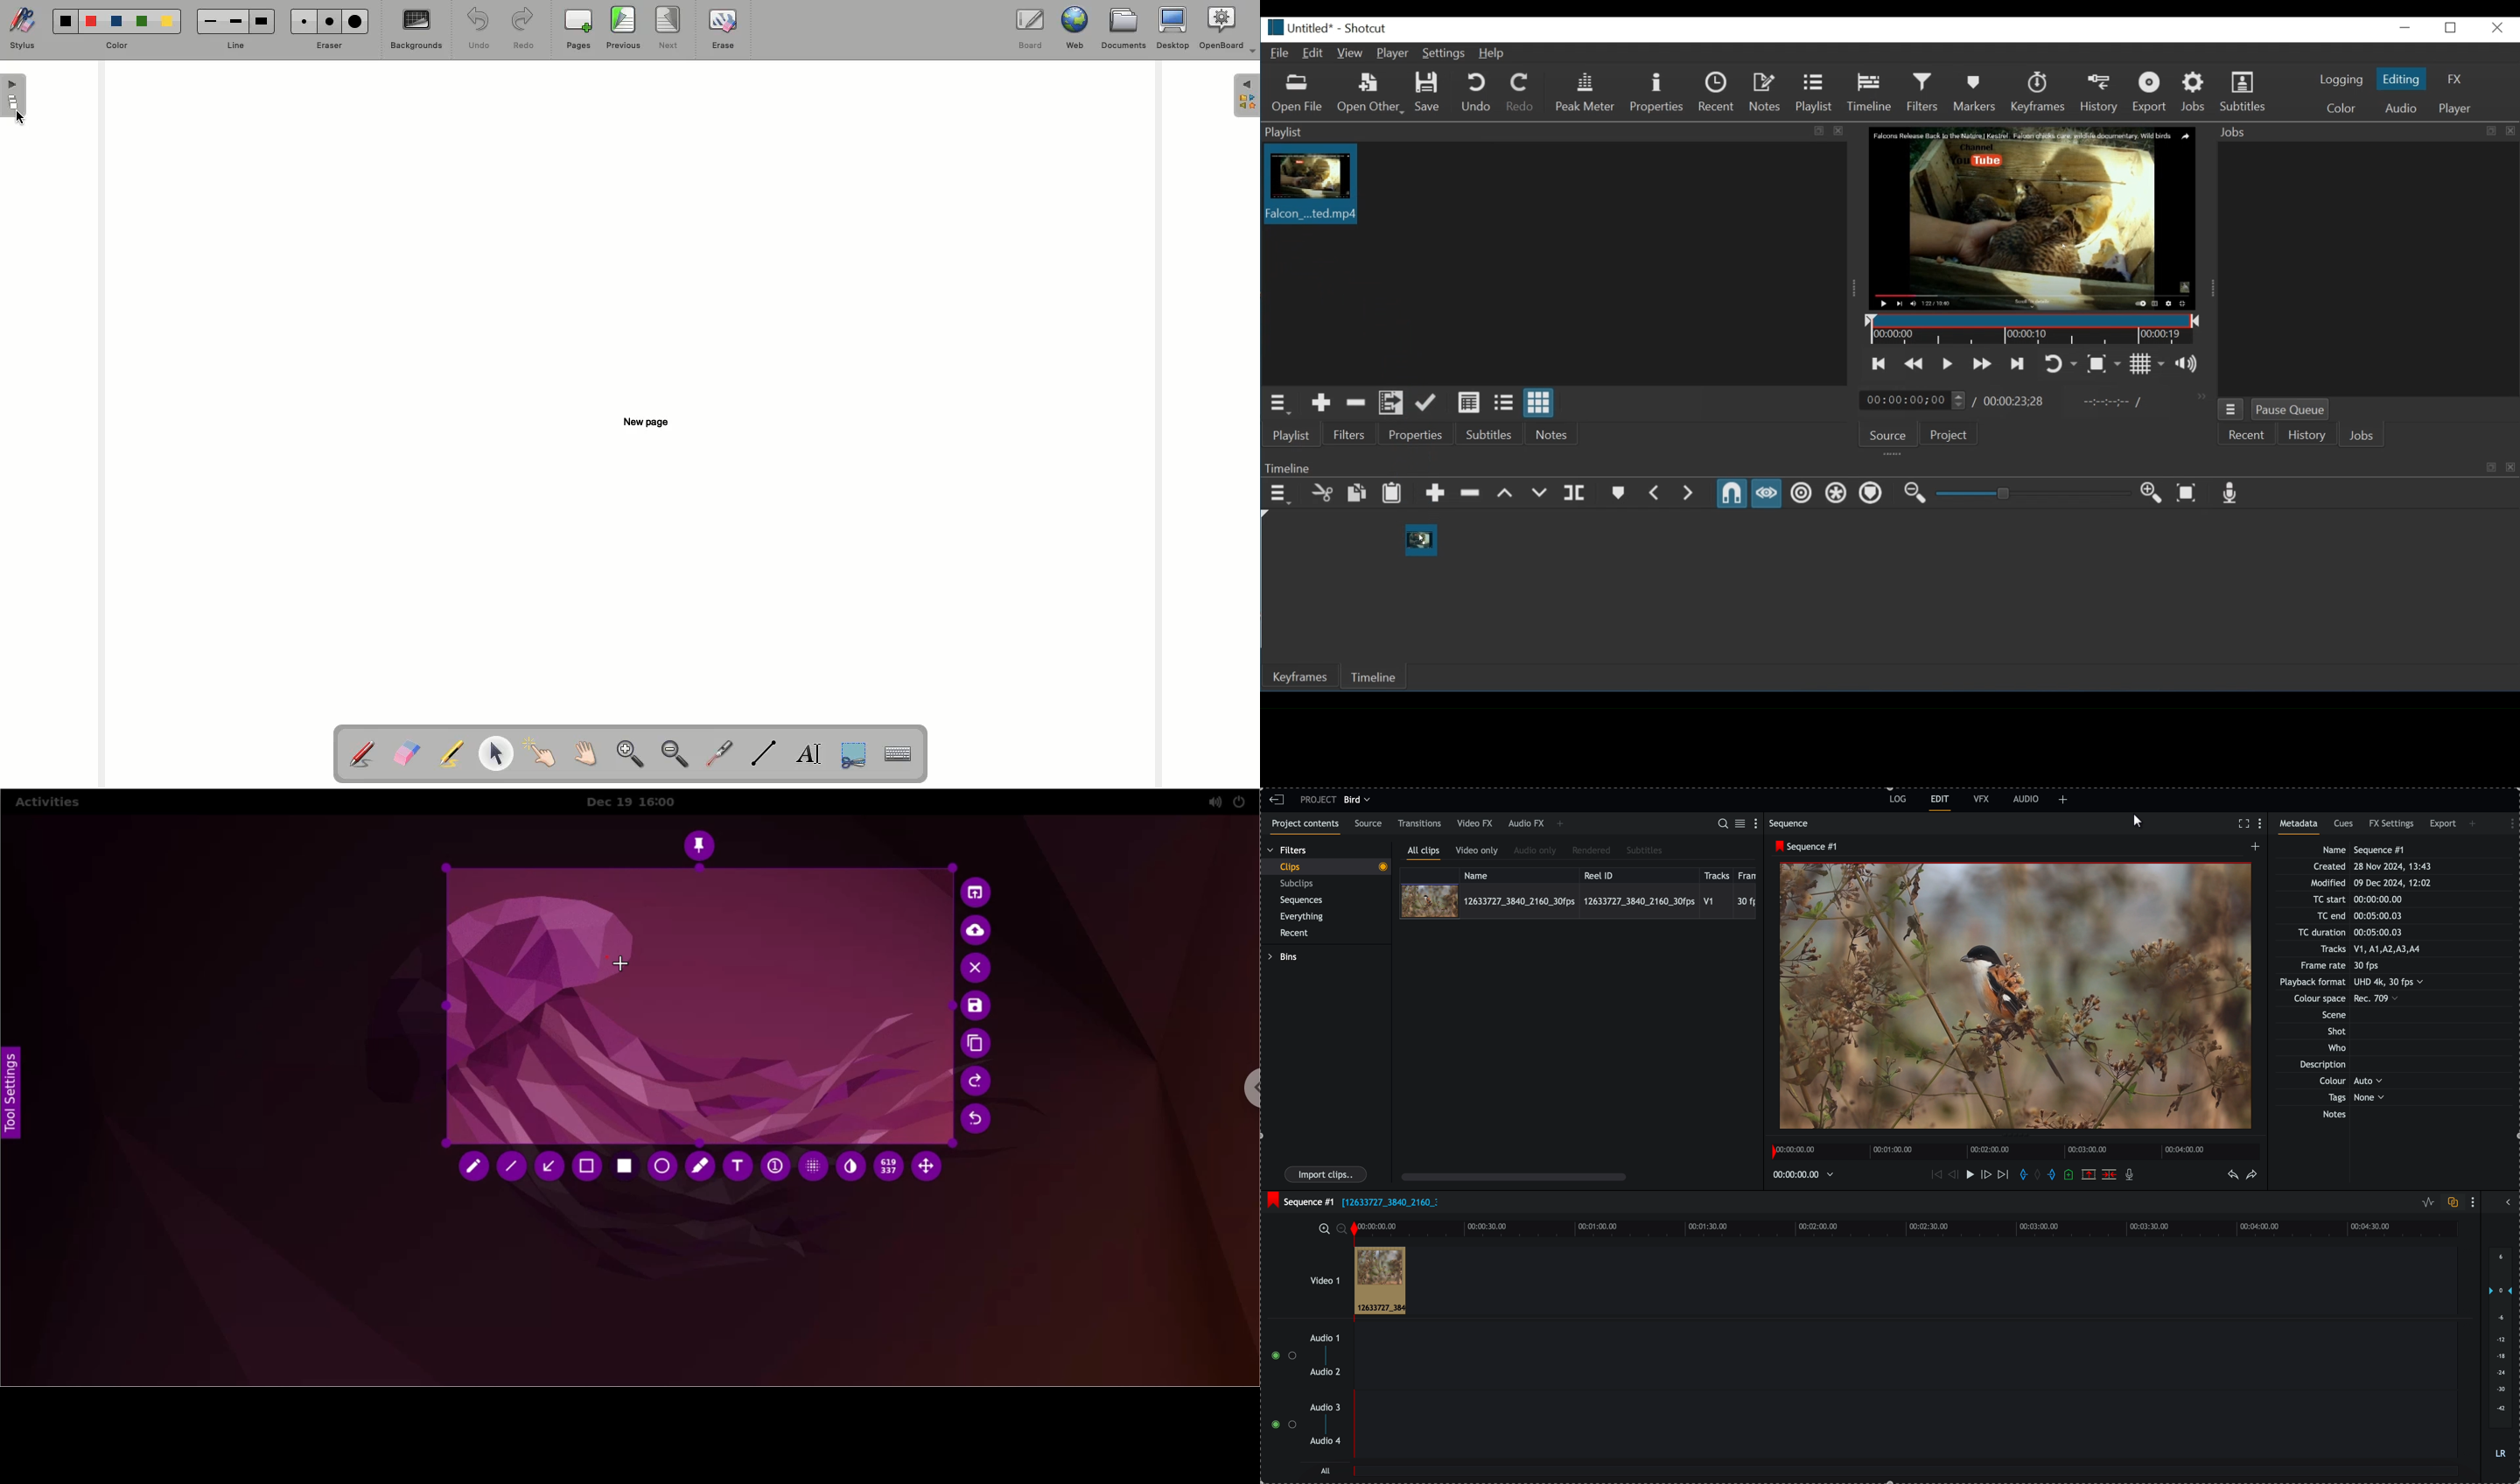 The image size is (2520, 1484). What do you see at coordinates (1806, 1174) in the screenshot?
I see `timeline` at bounding box center [1806, 1174].